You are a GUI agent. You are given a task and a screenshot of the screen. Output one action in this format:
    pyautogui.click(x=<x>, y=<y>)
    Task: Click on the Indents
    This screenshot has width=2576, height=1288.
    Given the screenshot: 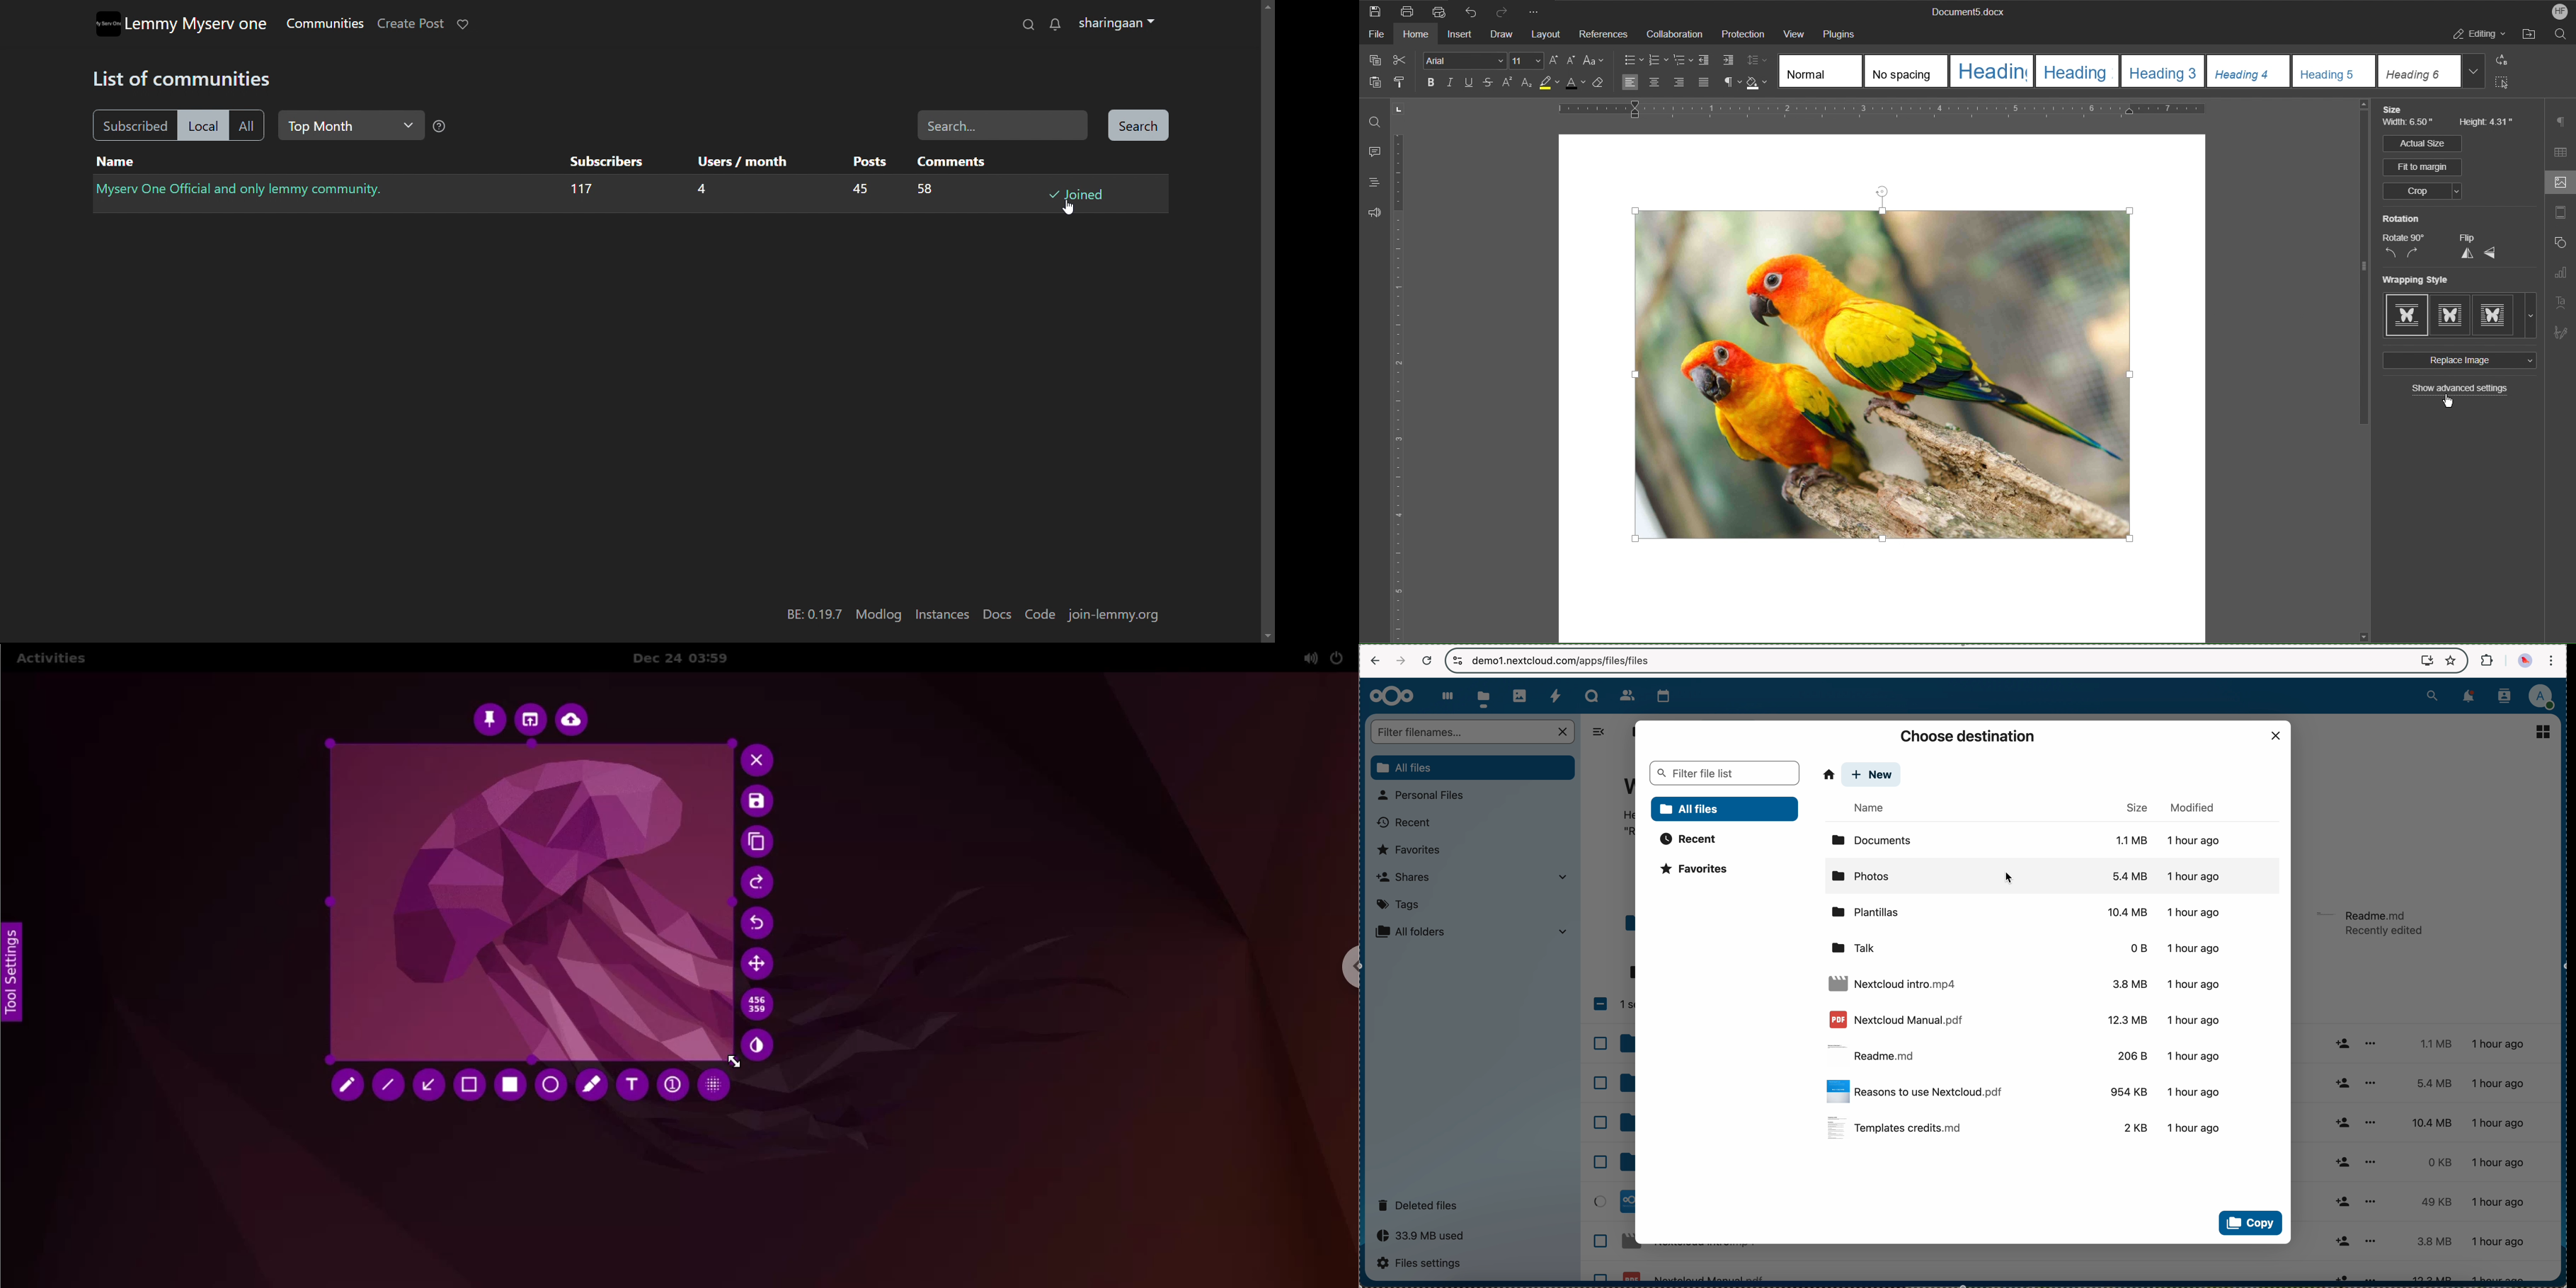 What is the action you would take?
    pyautogui.click(x=1719, y=61)
    